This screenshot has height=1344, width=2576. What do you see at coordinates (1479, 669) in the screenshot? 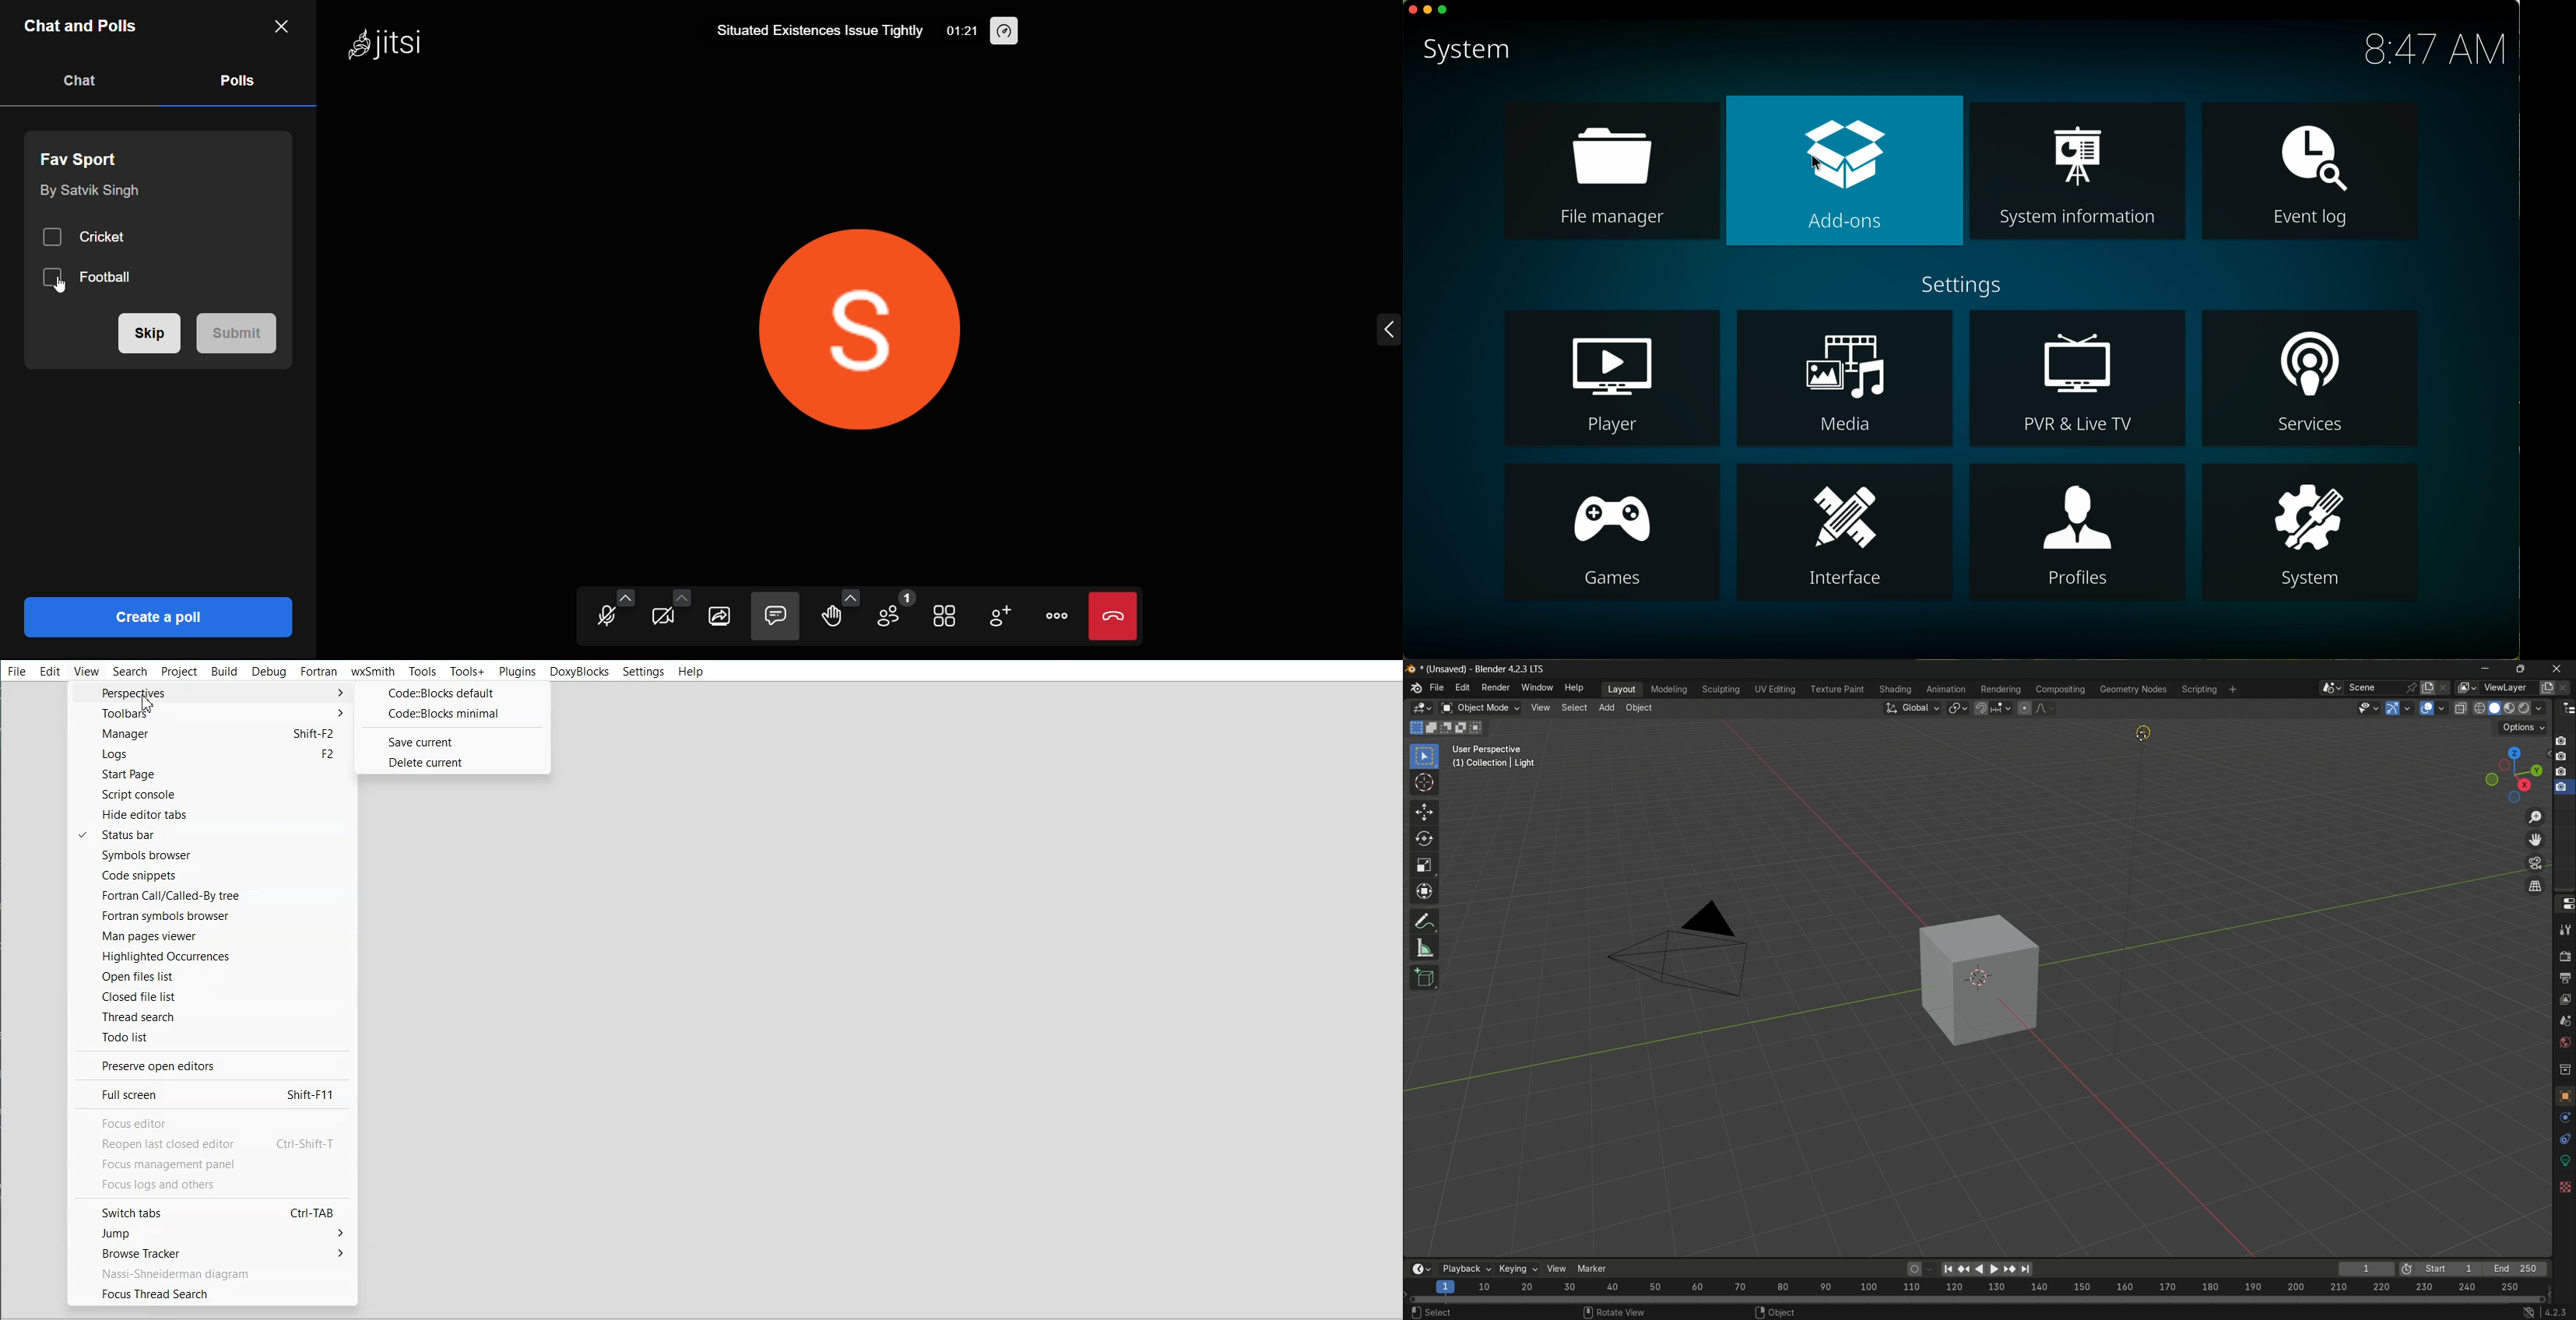
I see `(unsaved) - blender 4.2.3 lts` at bounding box center [1479, 669].